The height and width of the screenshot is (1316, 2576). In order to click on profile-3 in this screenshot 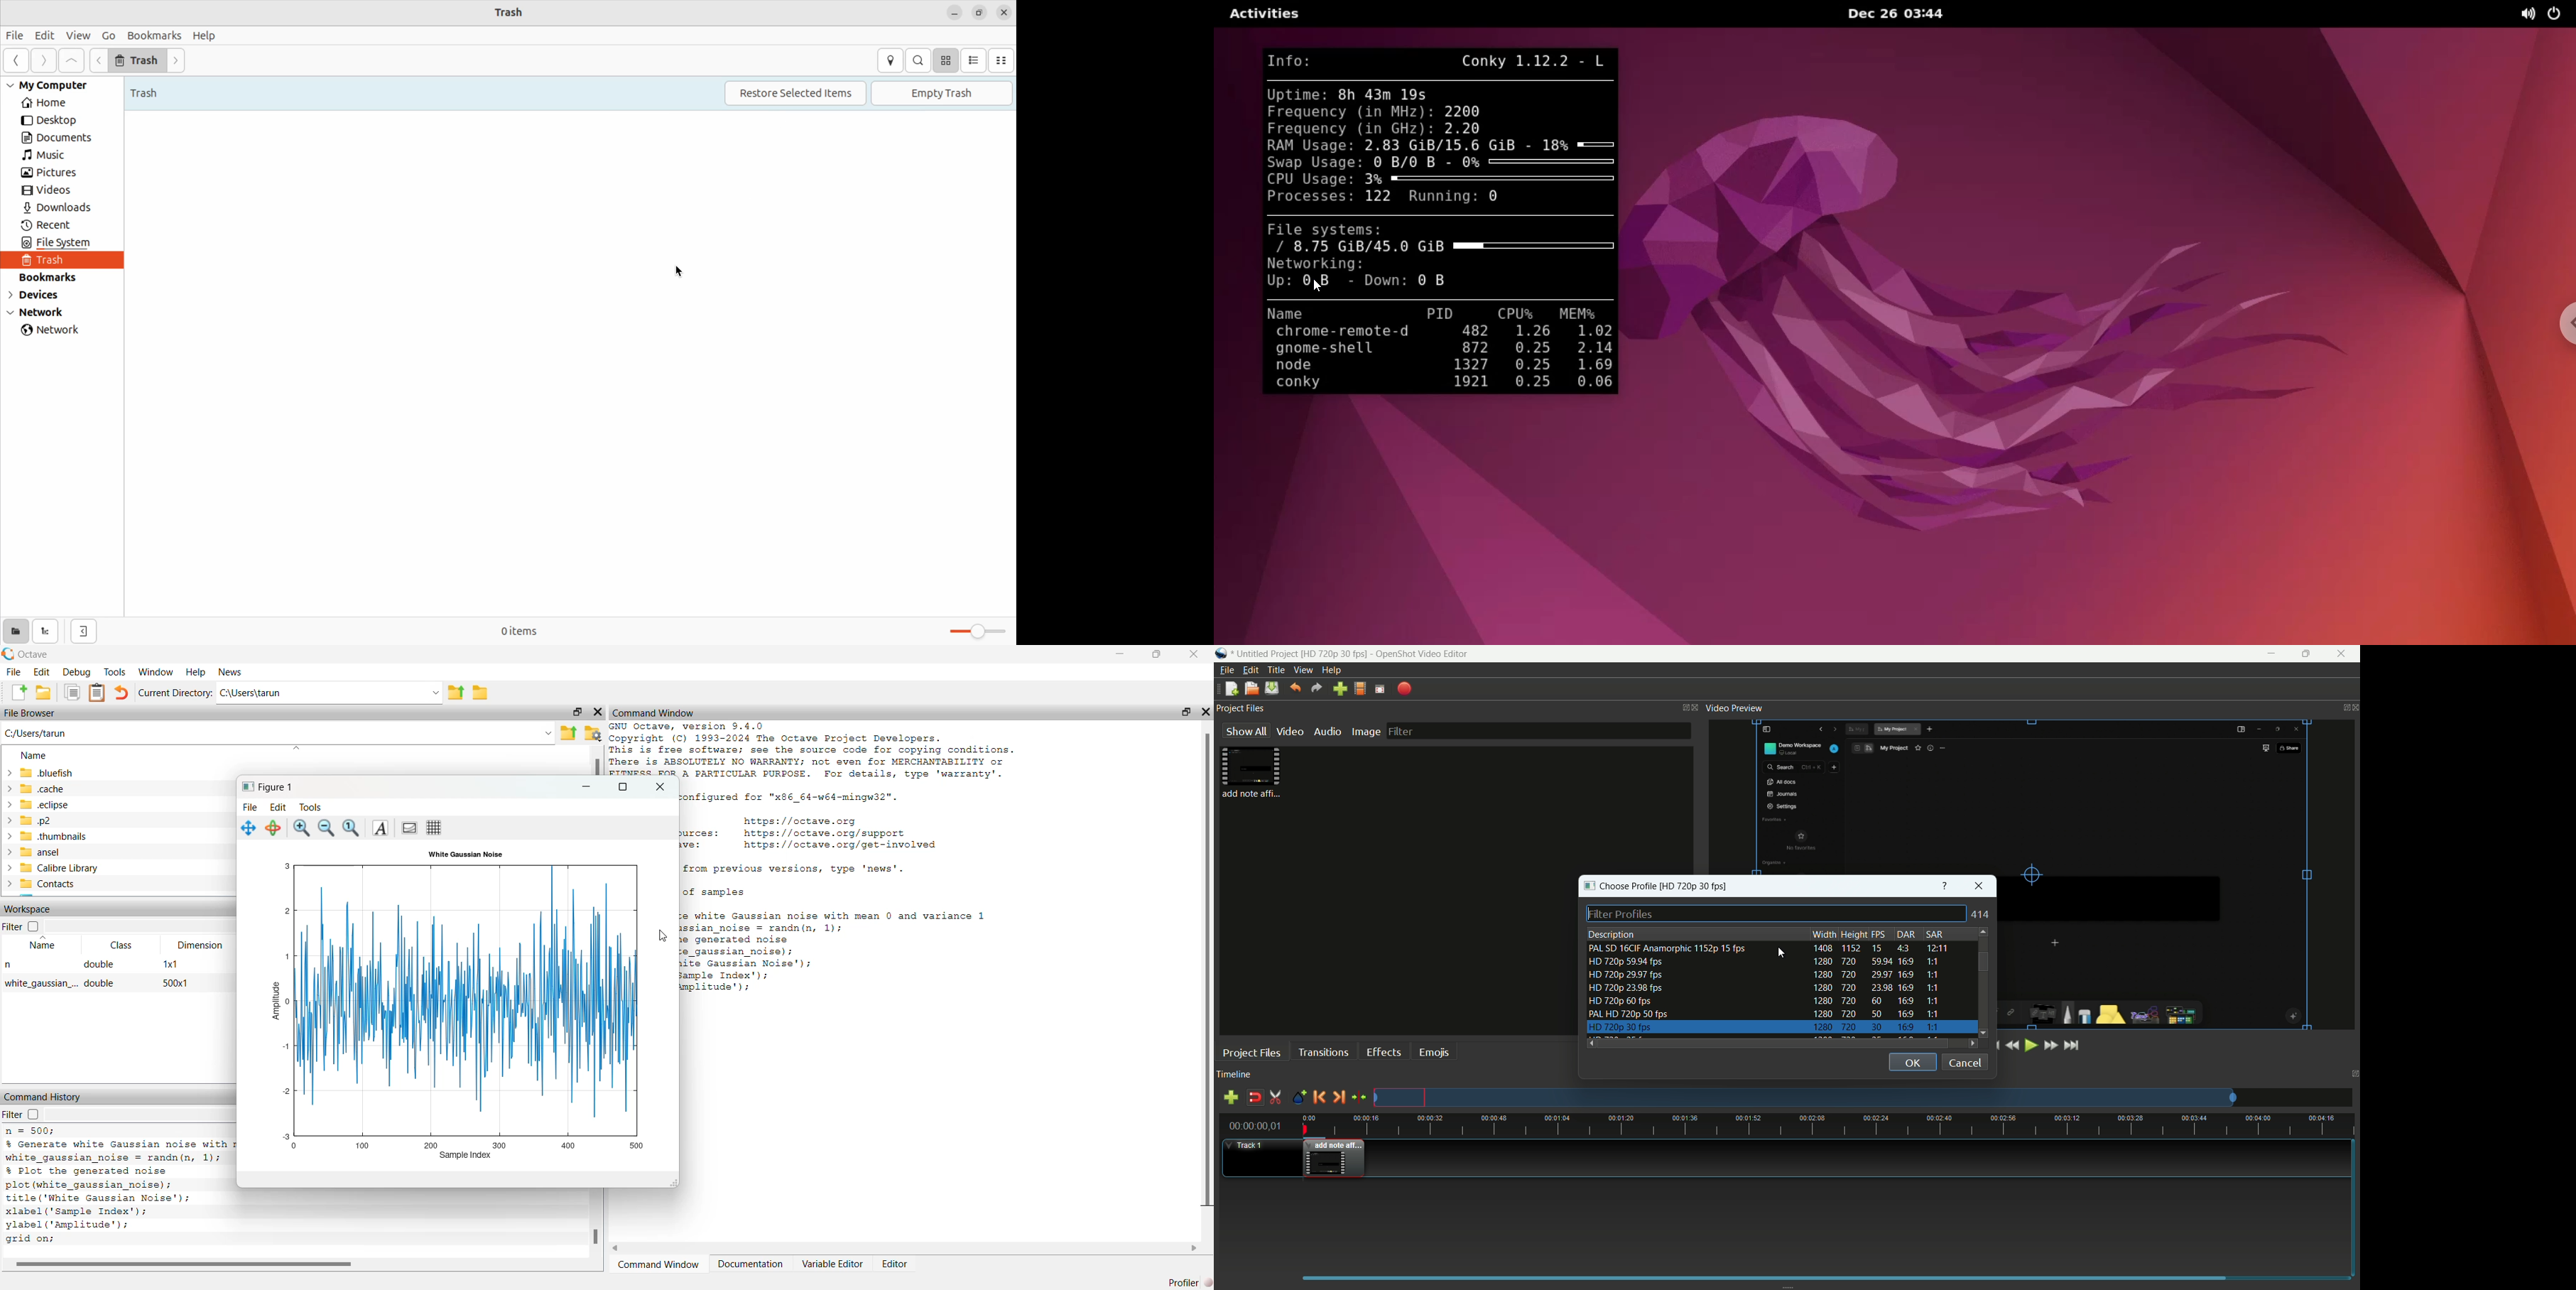, I will do `click(1767, 976)`.